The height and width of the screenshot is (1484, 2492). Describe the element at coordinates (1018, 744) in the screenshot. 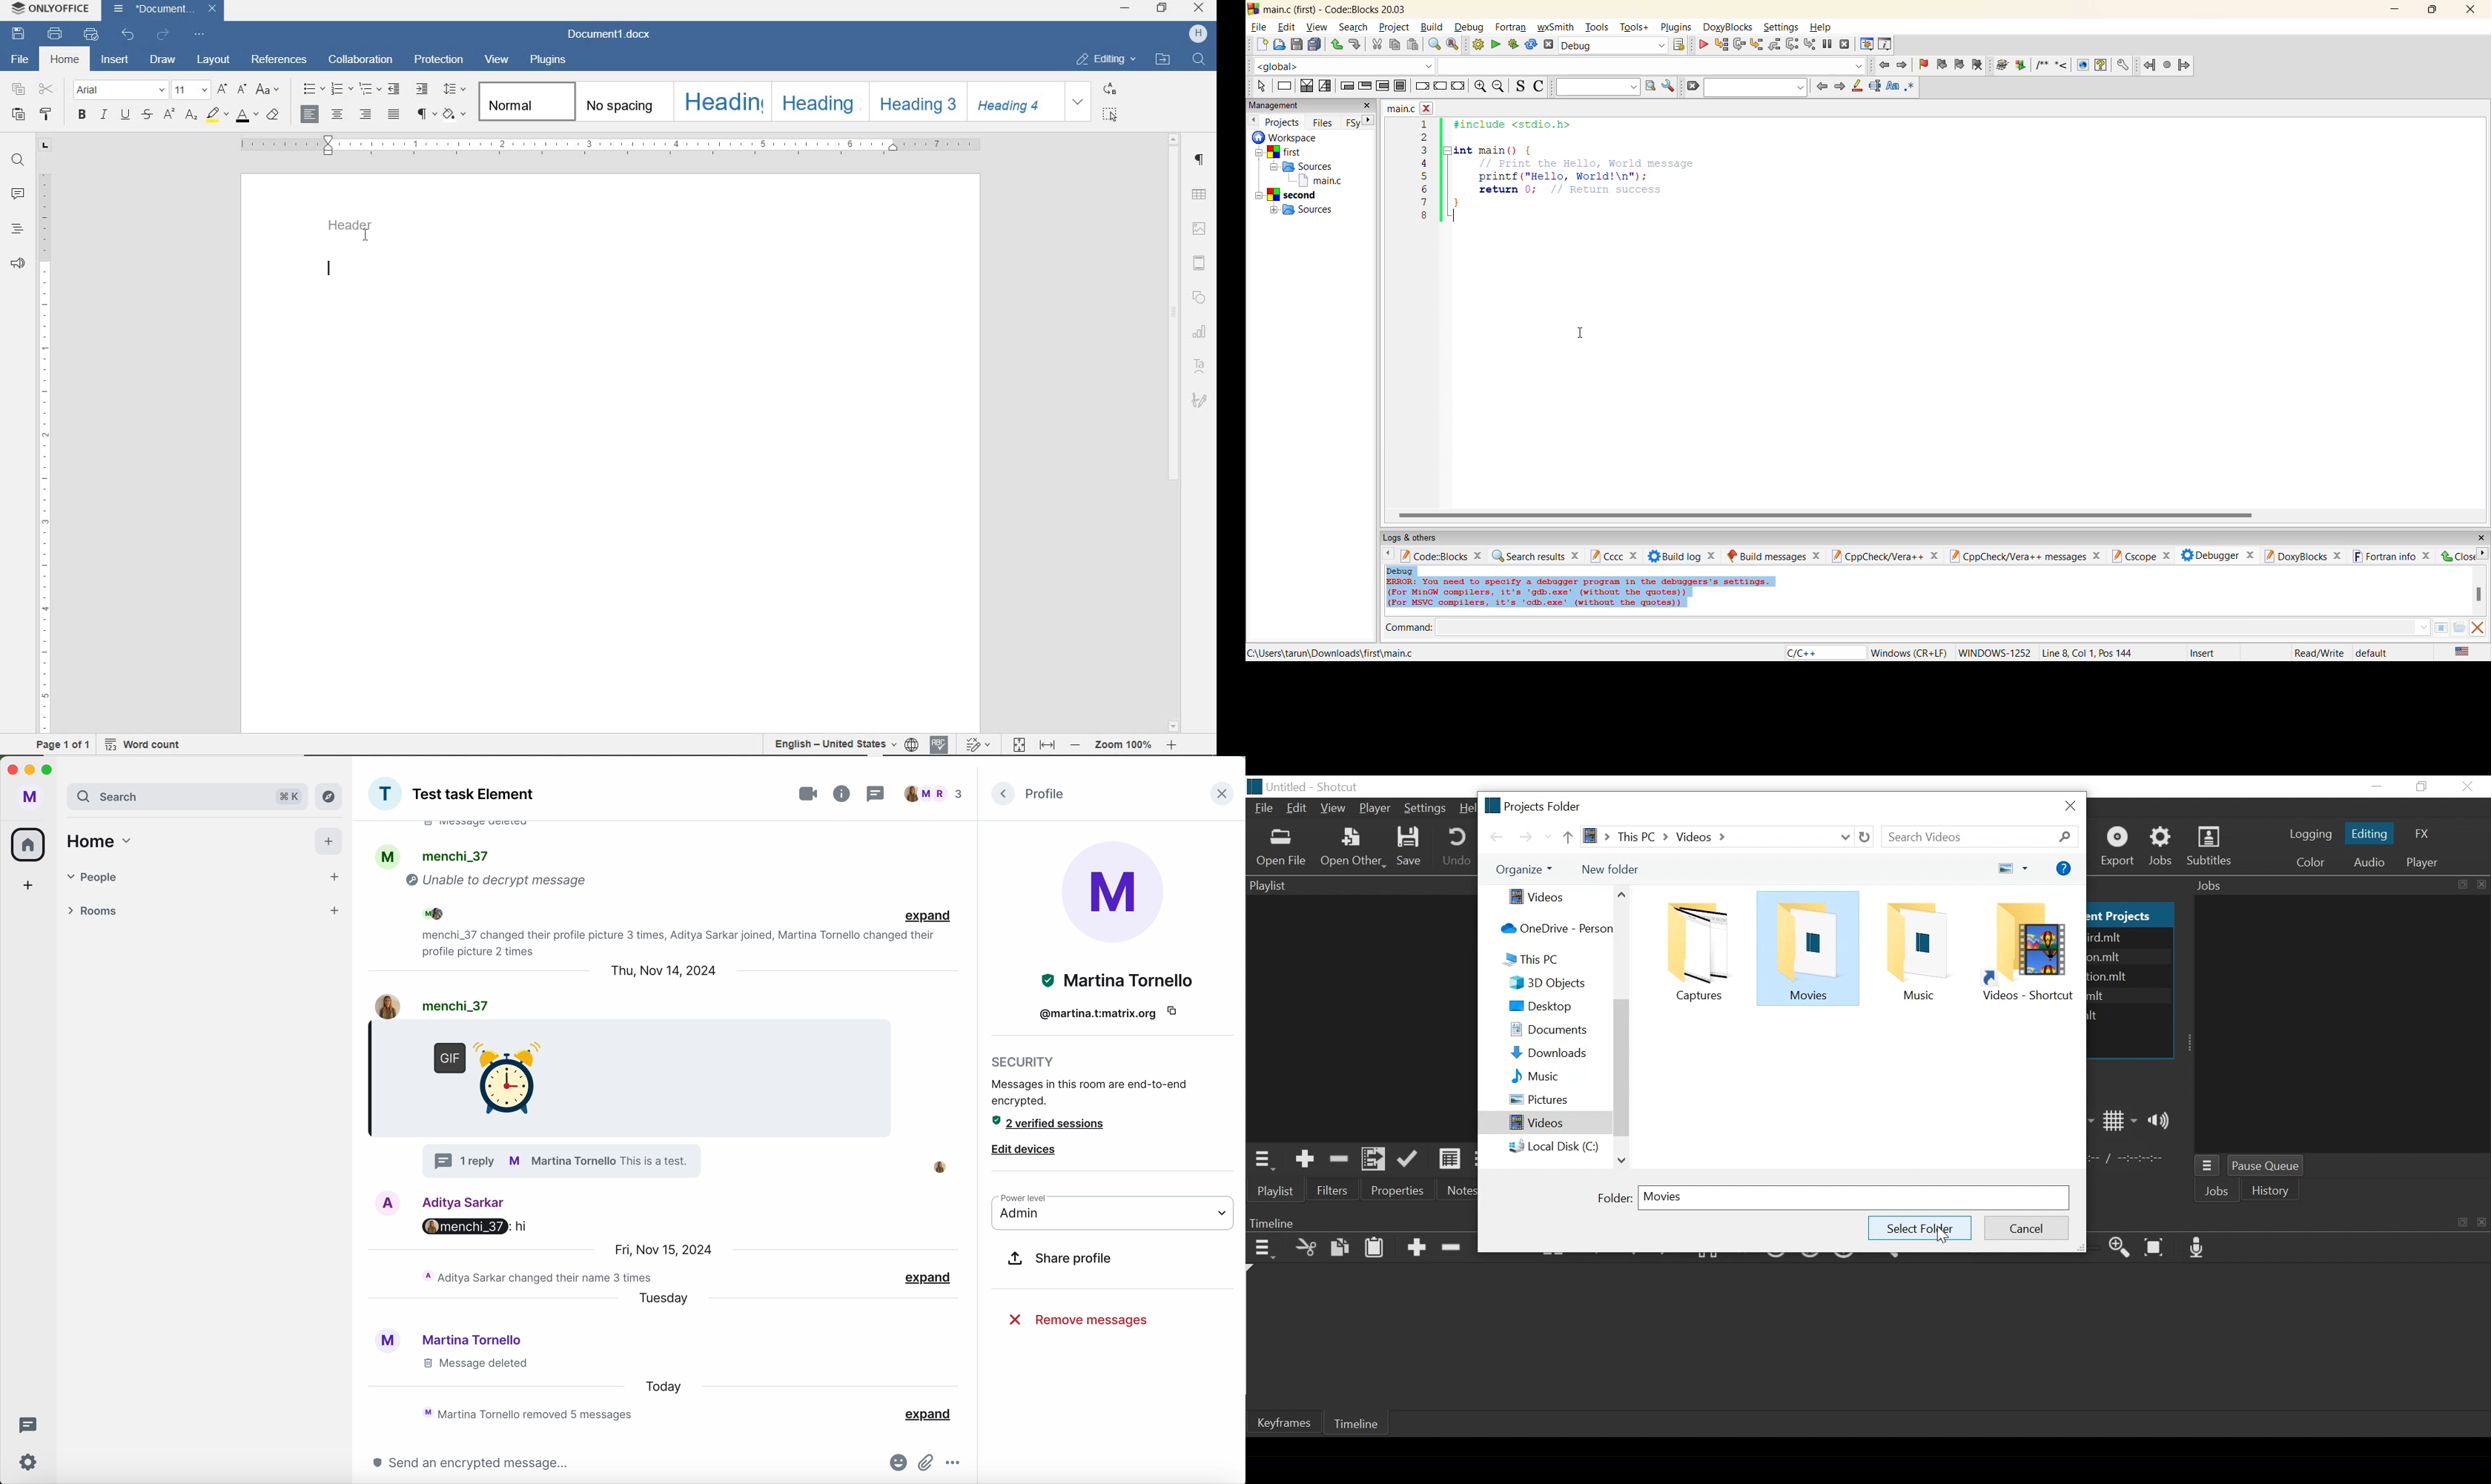

I see `fit to page` at that location.